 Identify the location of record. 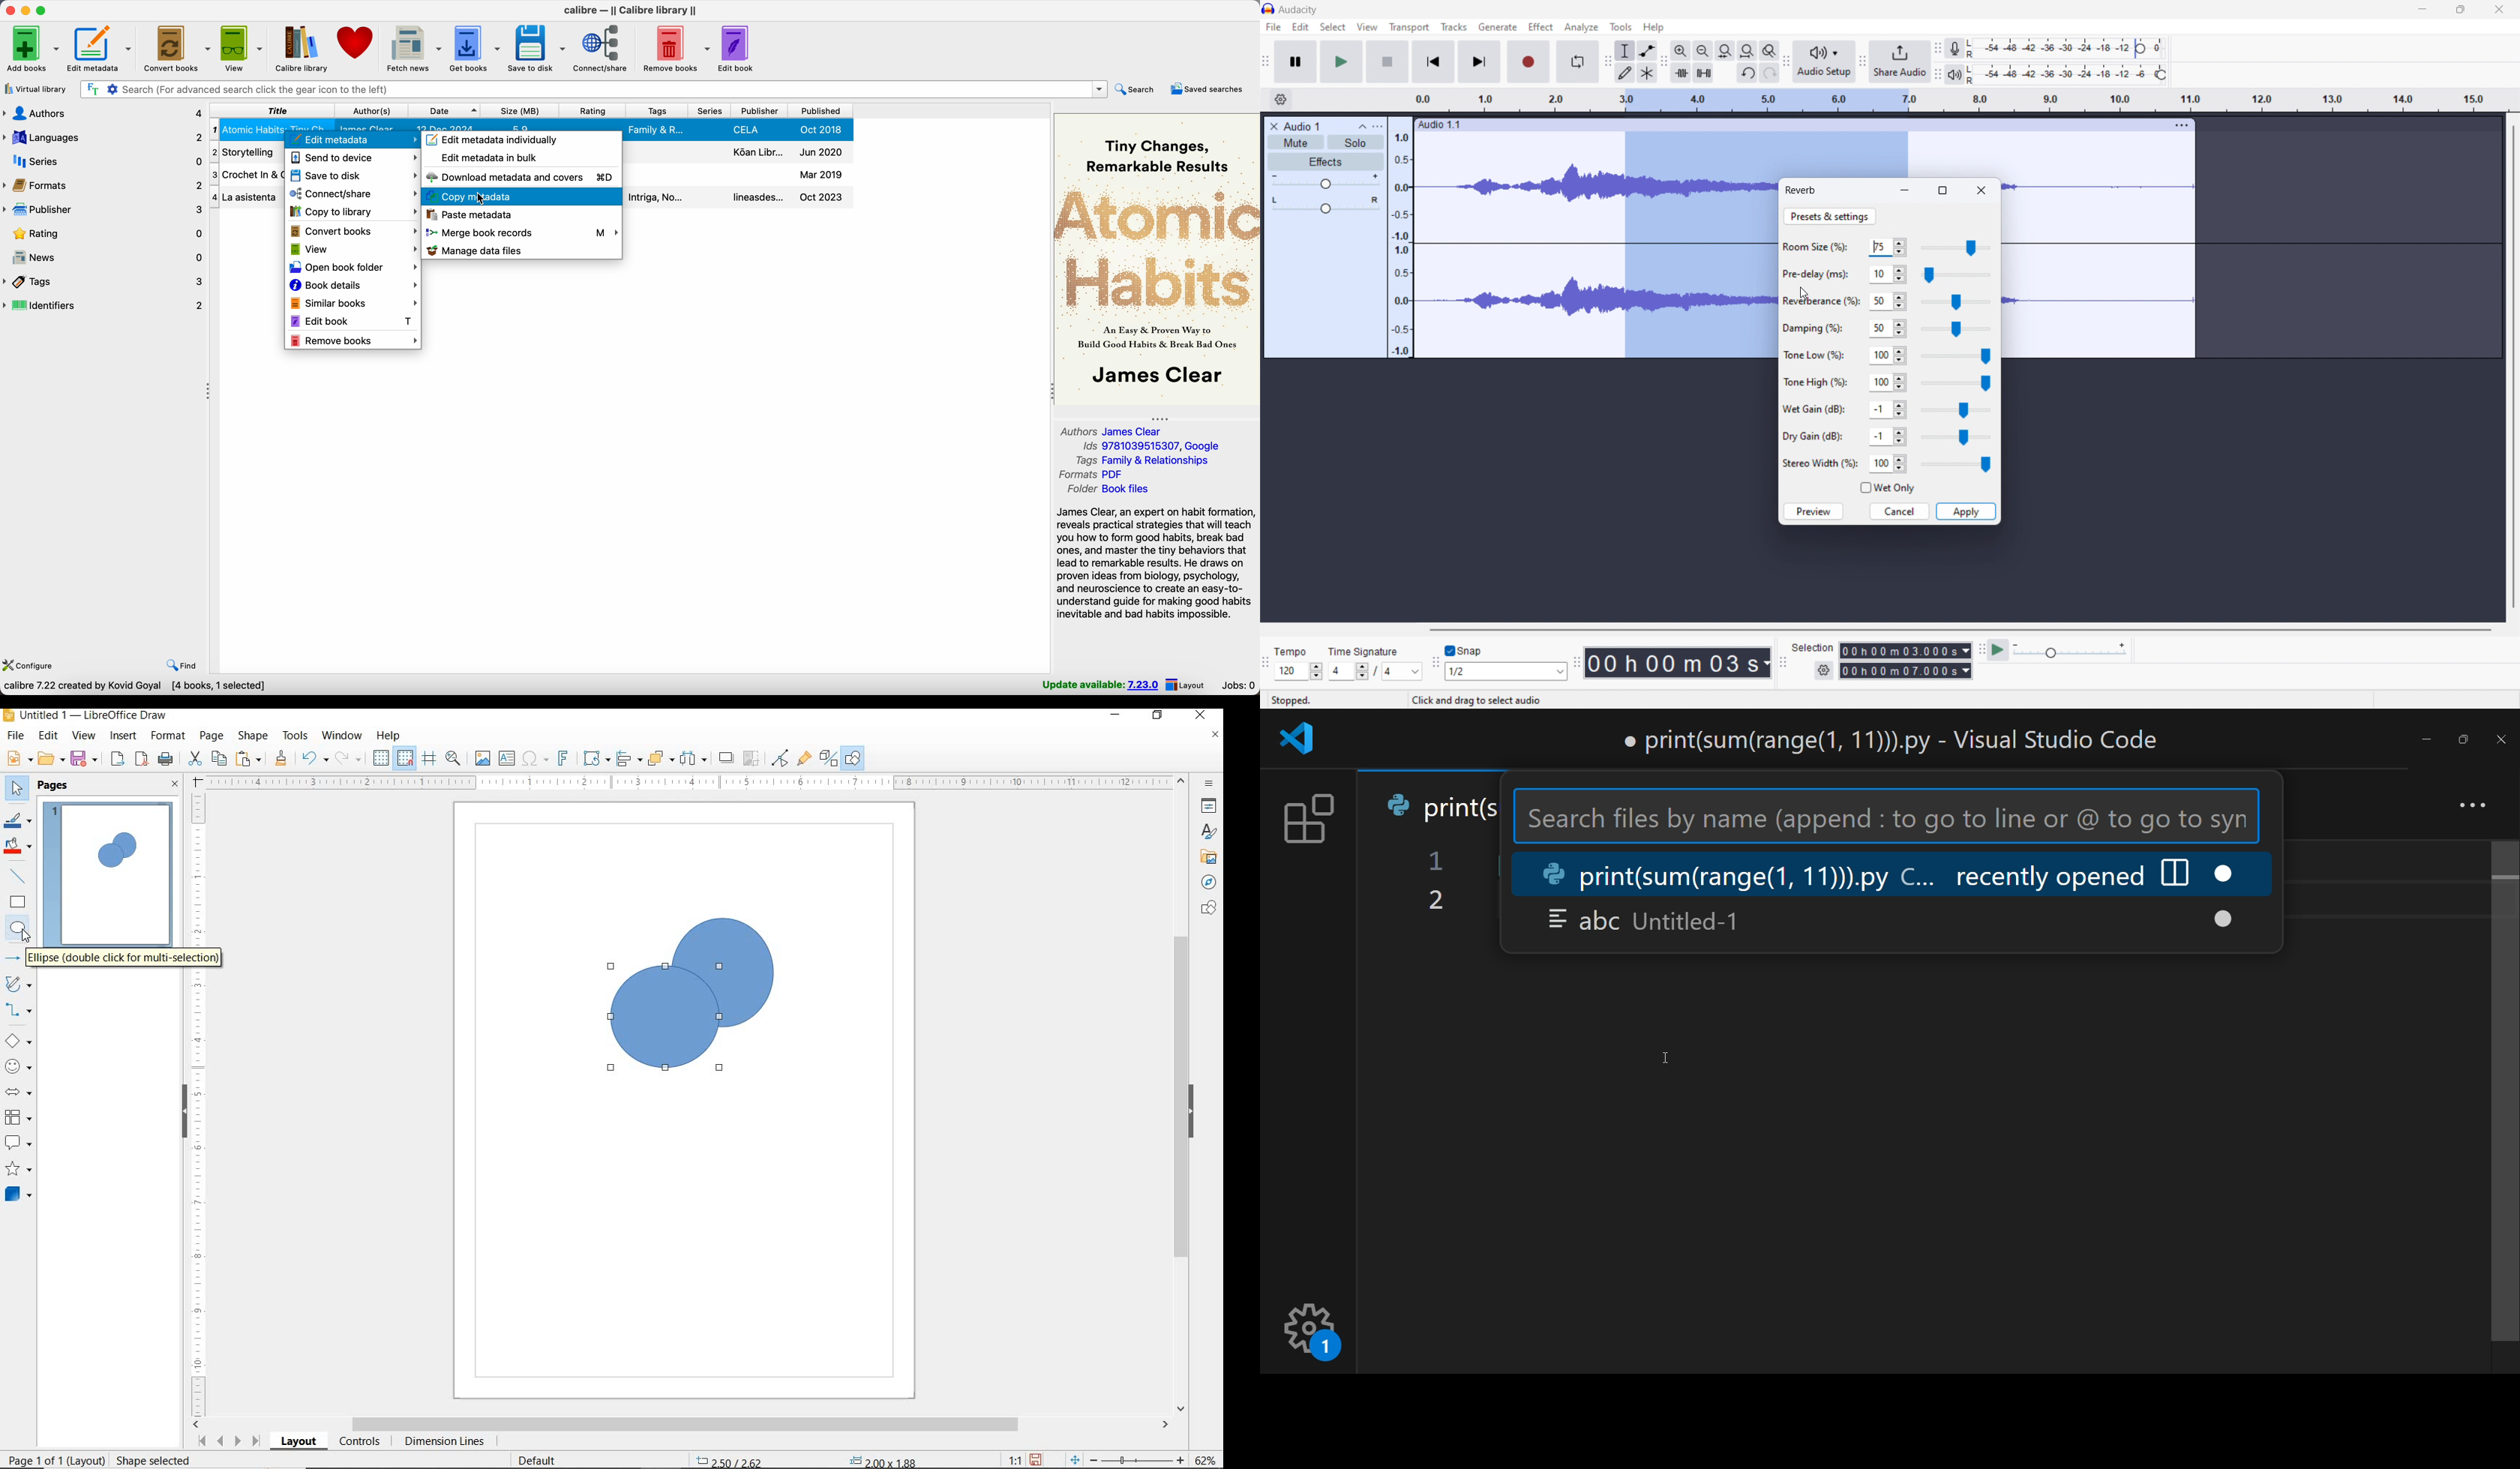
(1527, 62).